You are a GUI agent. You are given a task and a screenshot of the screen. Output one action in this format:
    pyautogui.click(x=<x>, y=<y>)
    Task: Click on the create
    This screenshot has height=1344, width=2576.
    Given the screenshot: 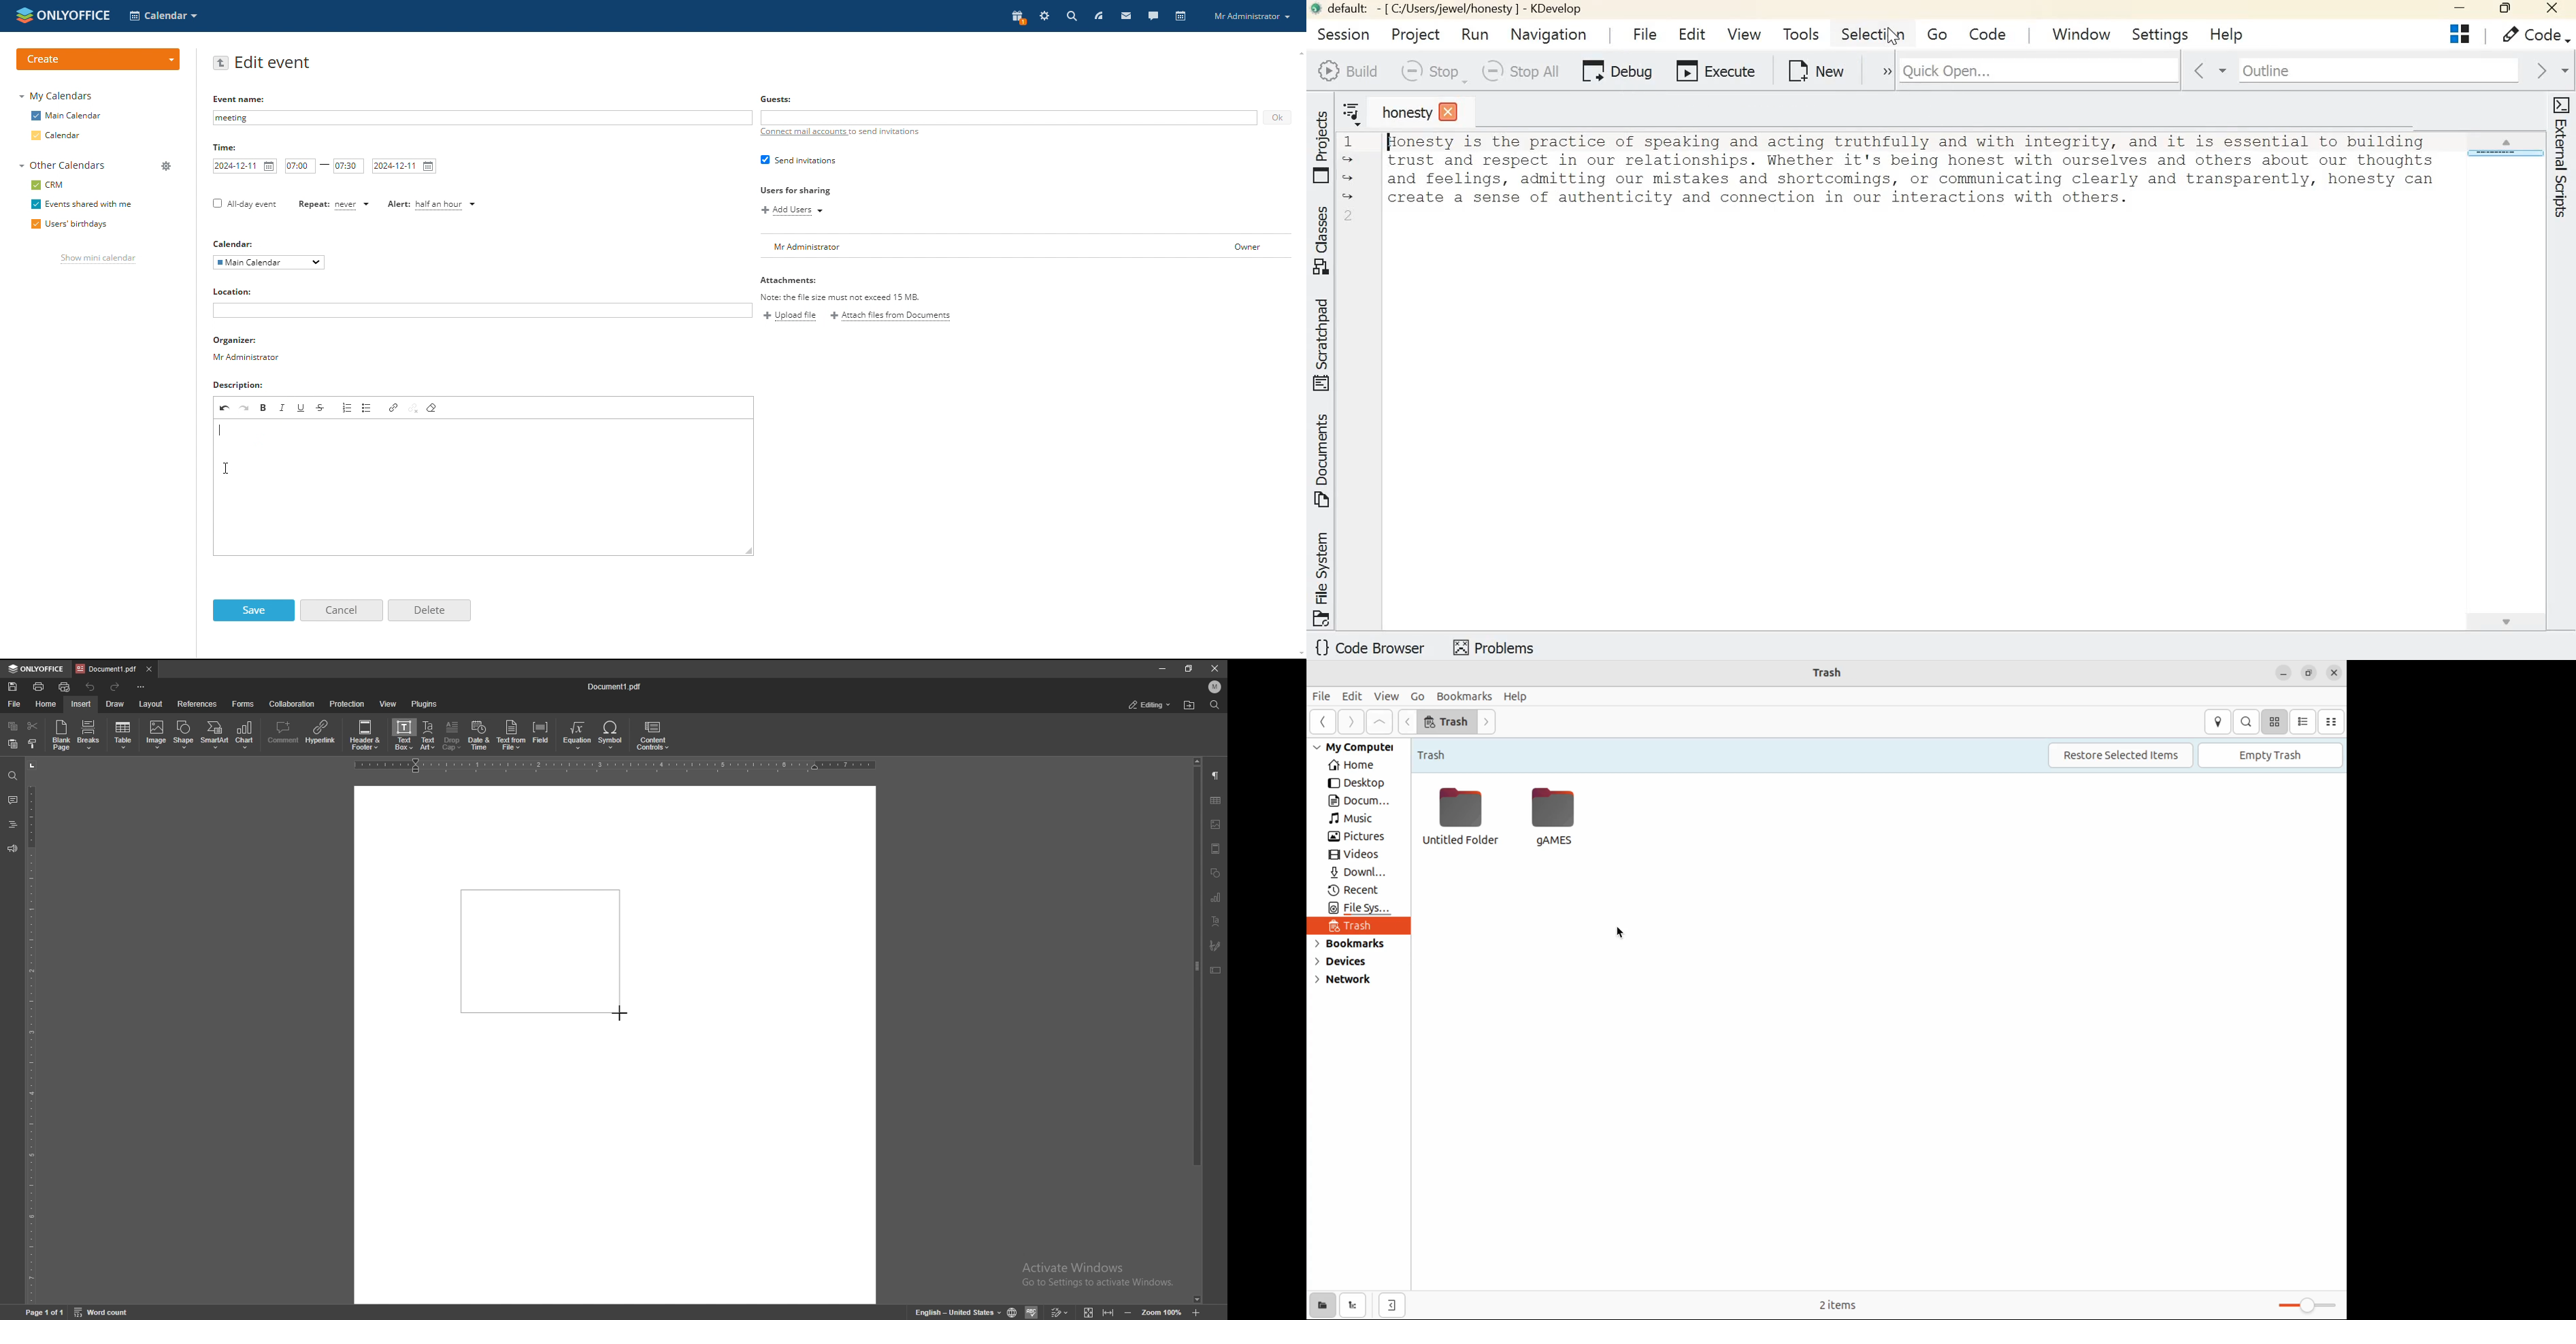 What is the action you would take?
    pyautogui.click(x=98, y=59)
    